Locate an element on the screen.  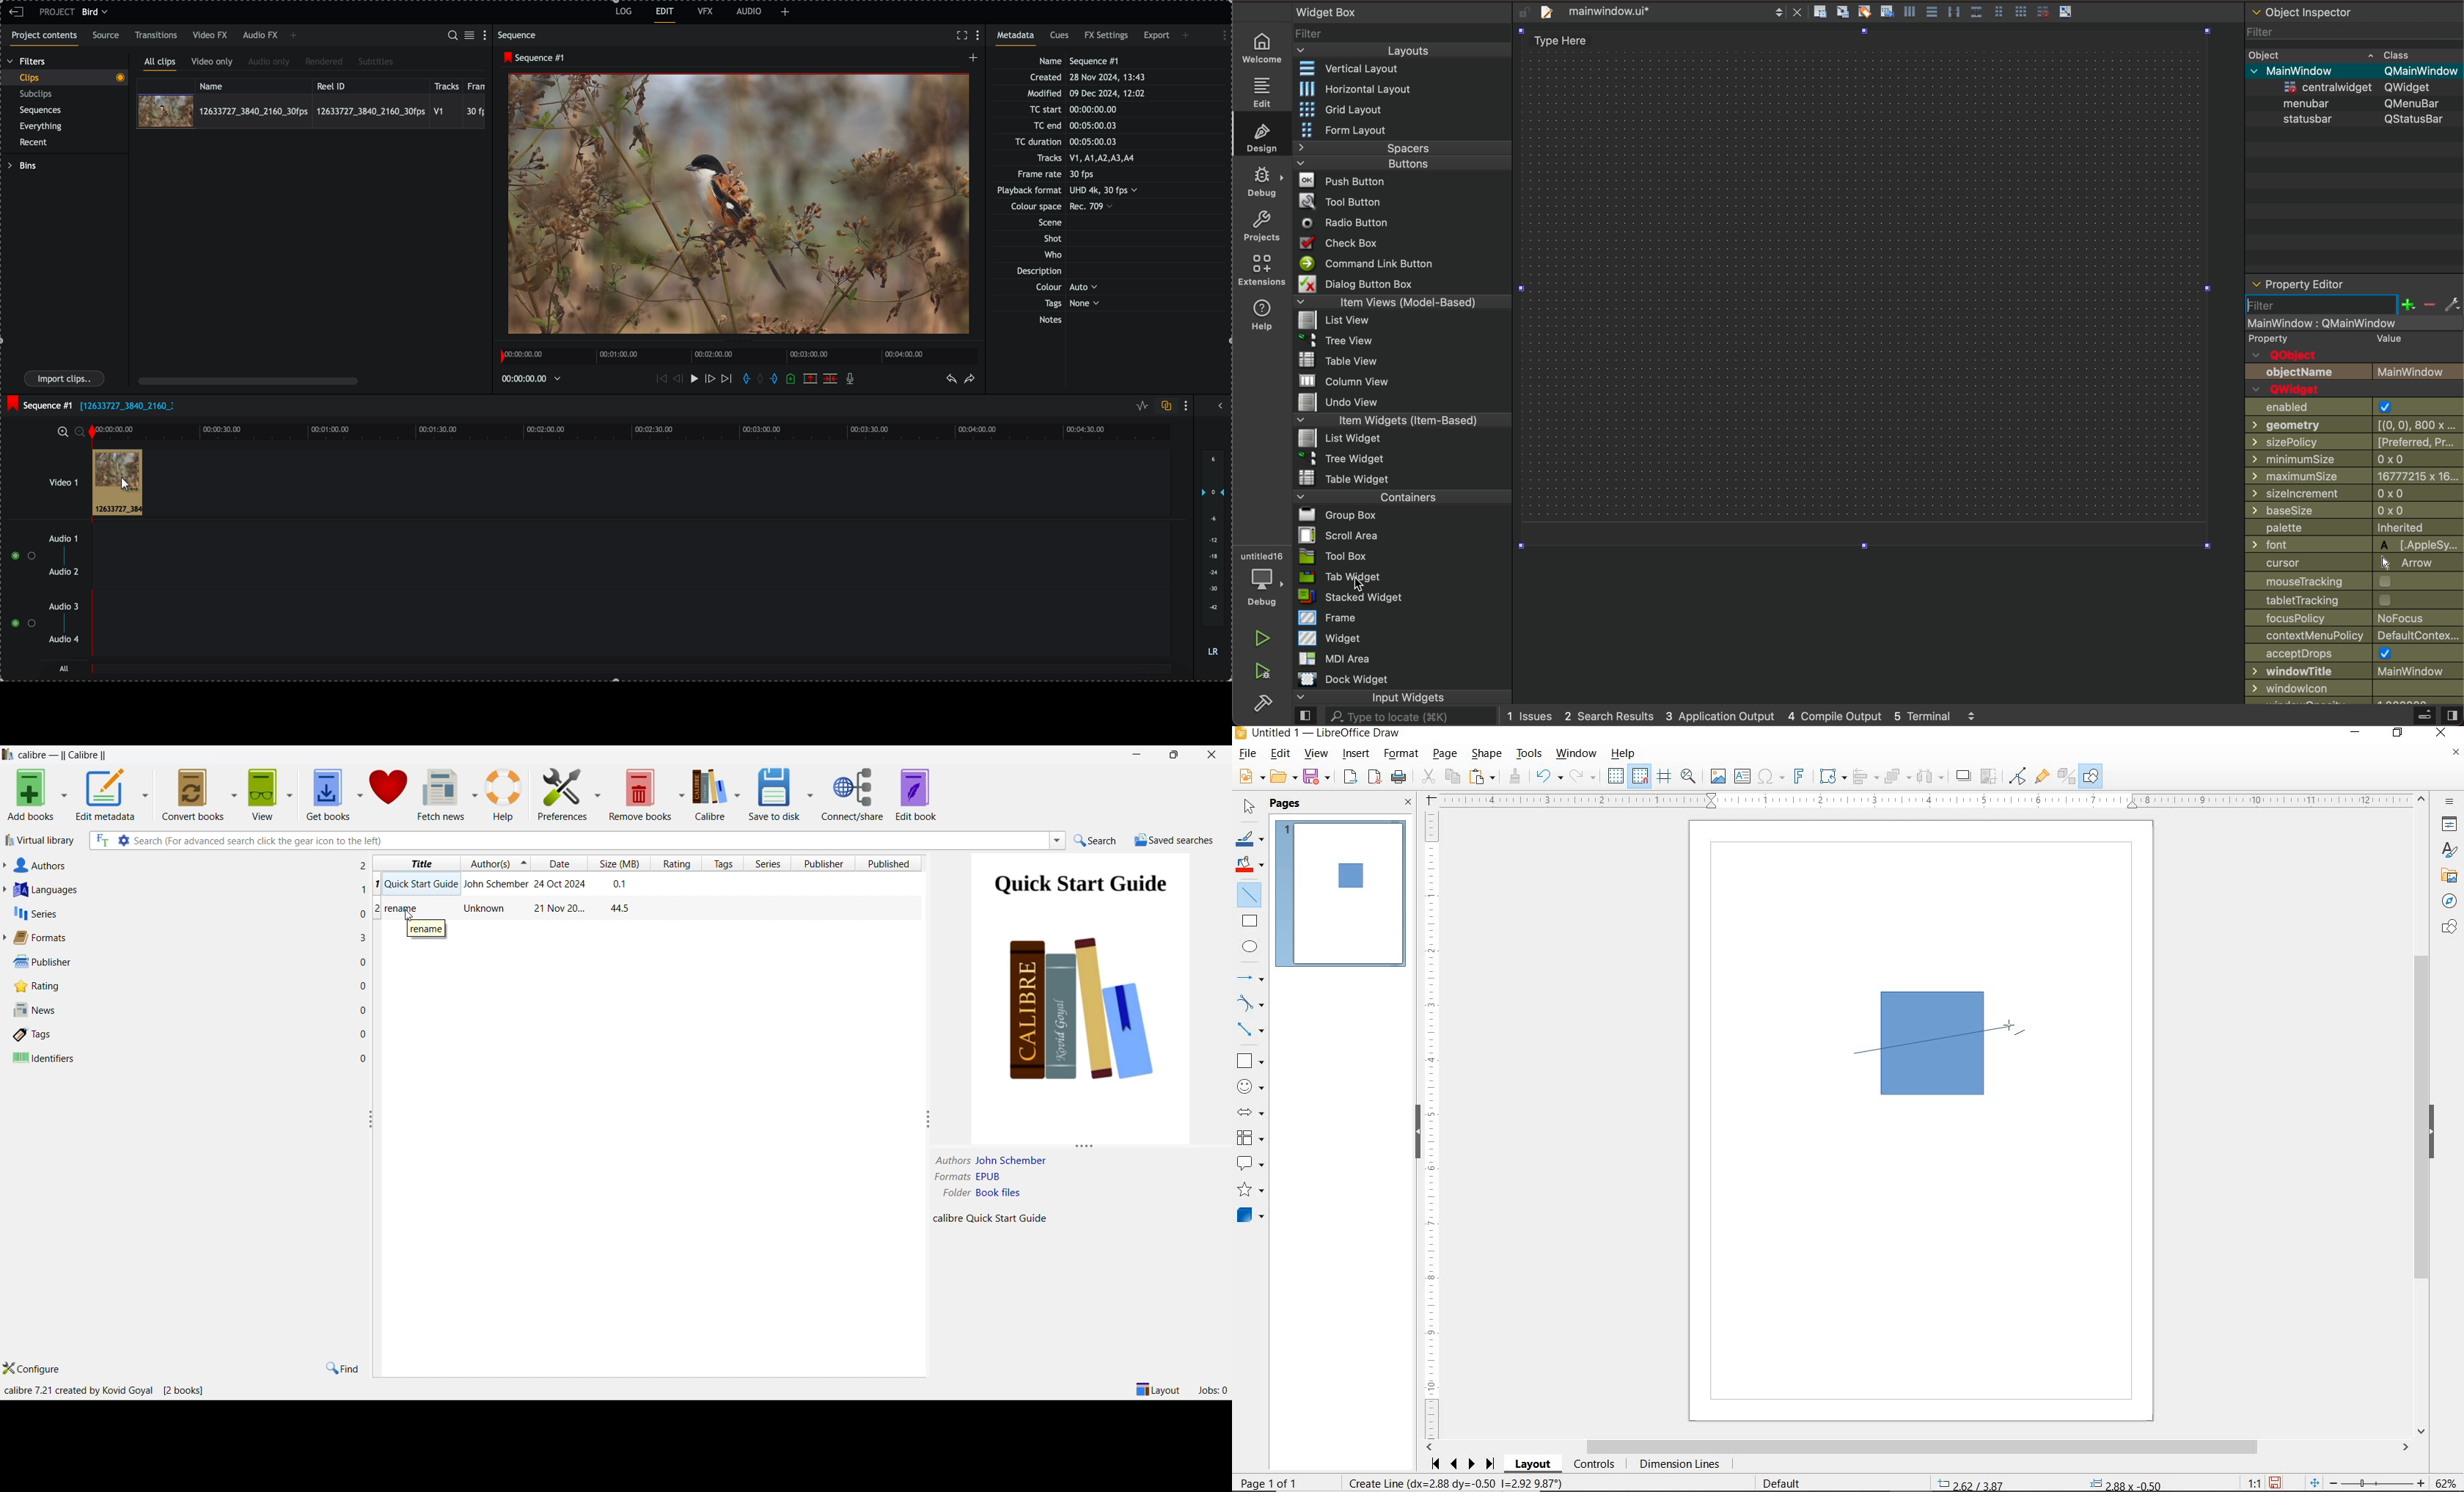
add 'out' mark is located at coordinates (773, 379).